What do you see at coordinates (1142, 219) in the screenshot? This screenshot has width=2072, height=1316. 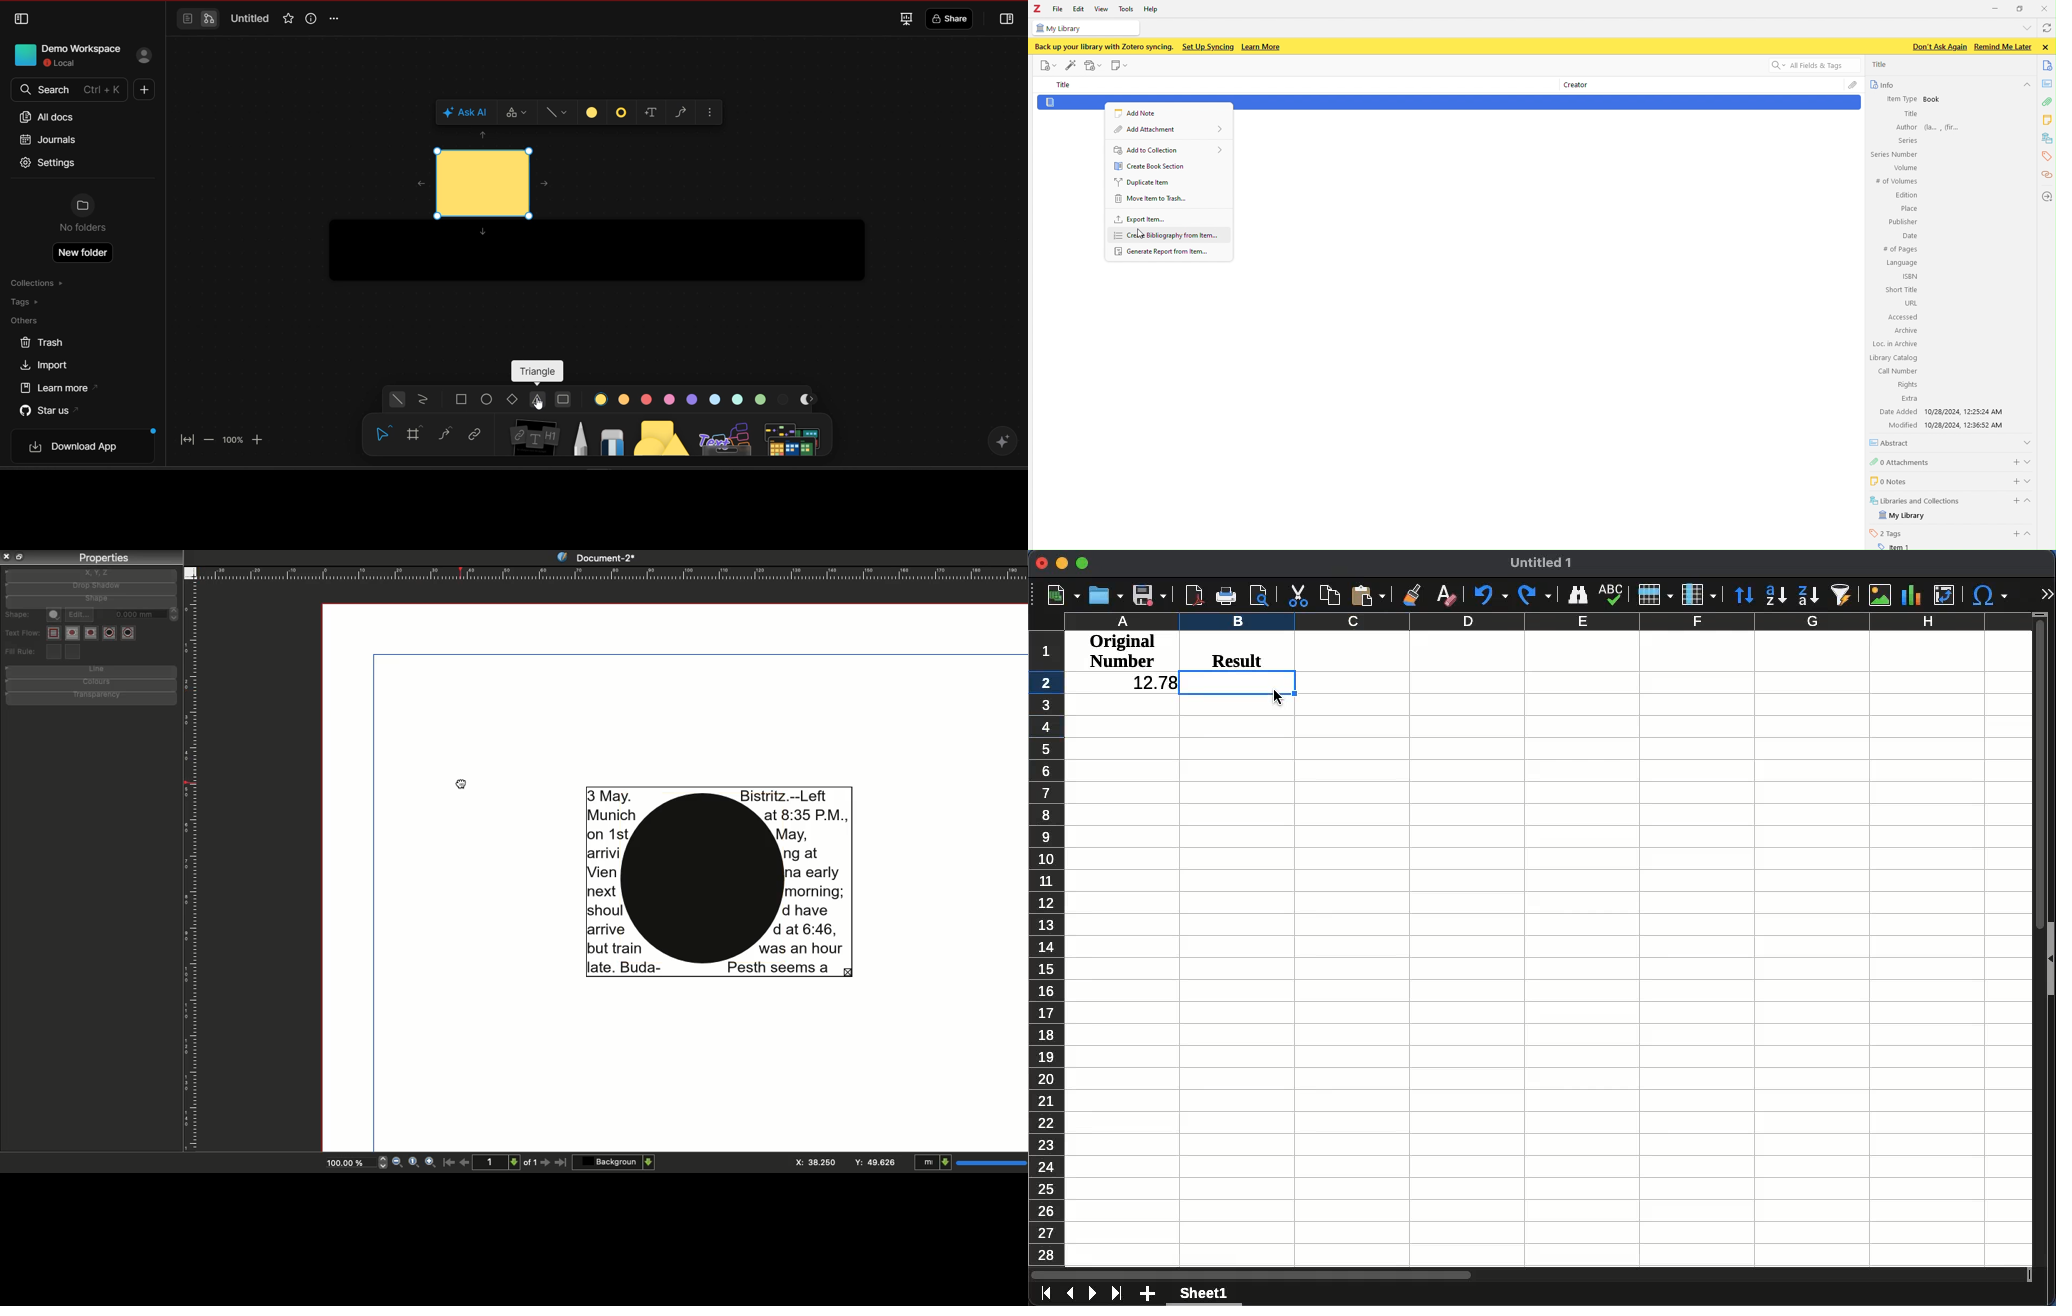 I see `Export Item..` at bounding box center [1142, 219].